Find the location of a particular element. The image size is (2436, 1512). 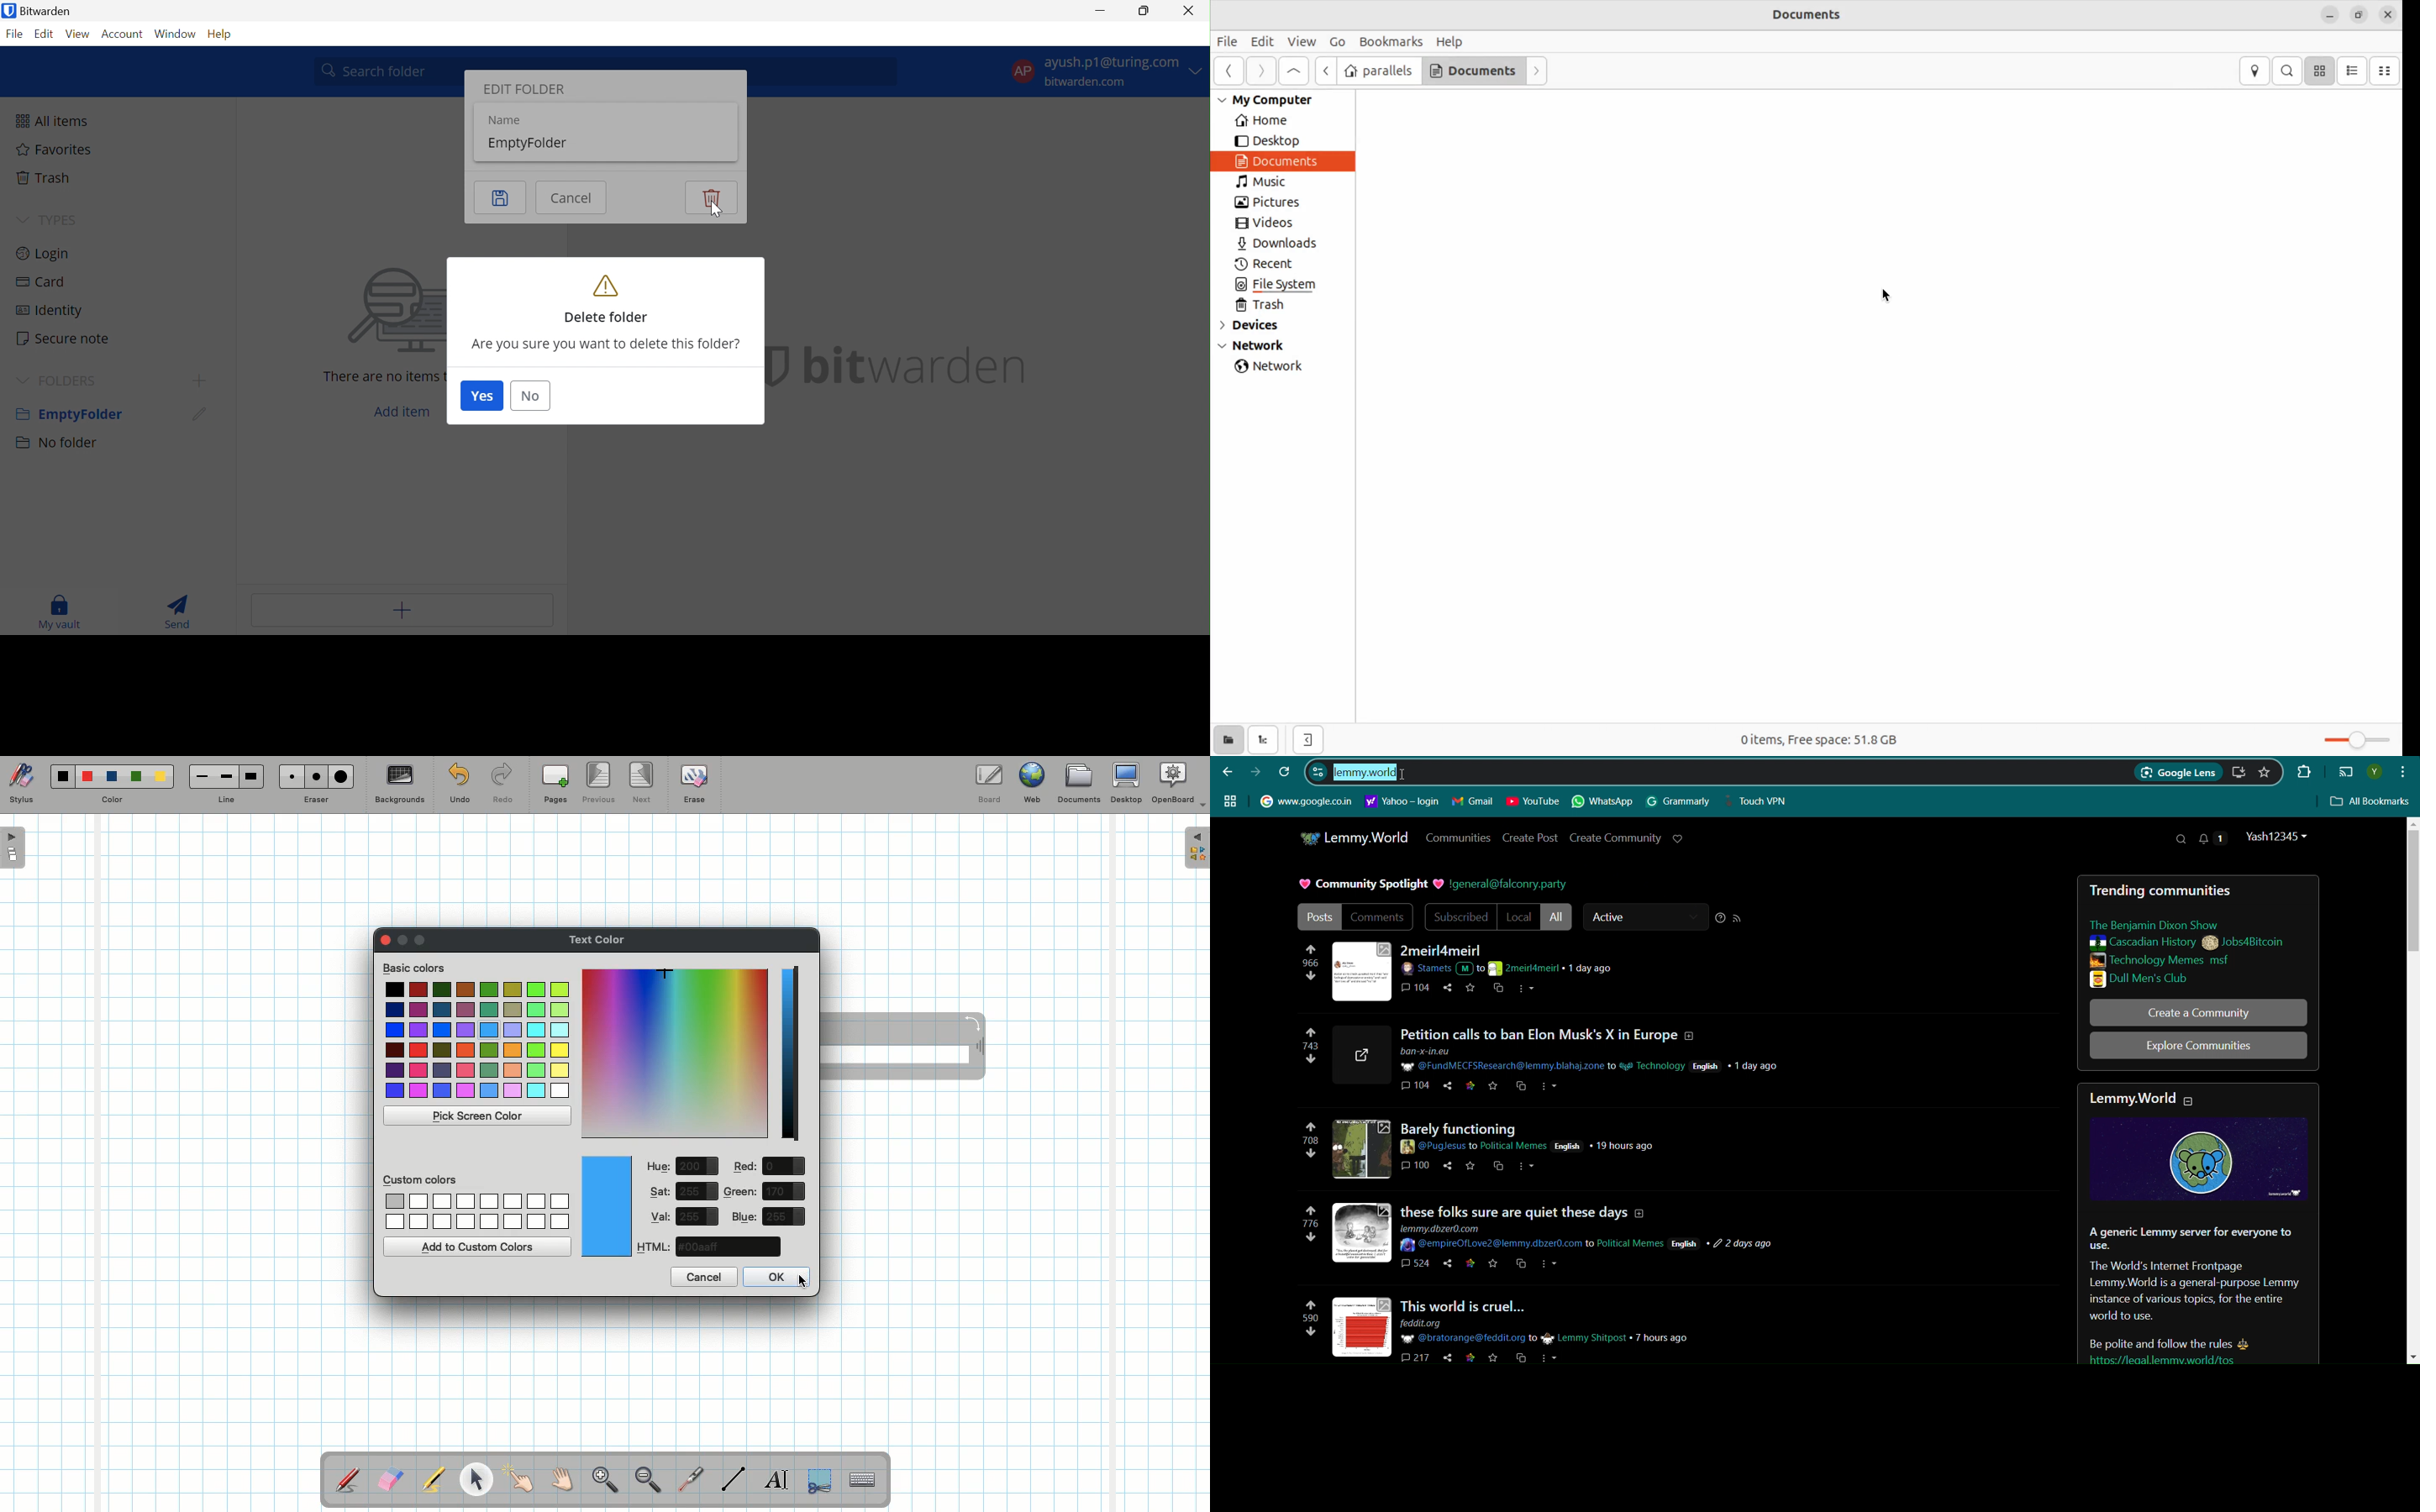

more is located at coordinates (1550, 1268).